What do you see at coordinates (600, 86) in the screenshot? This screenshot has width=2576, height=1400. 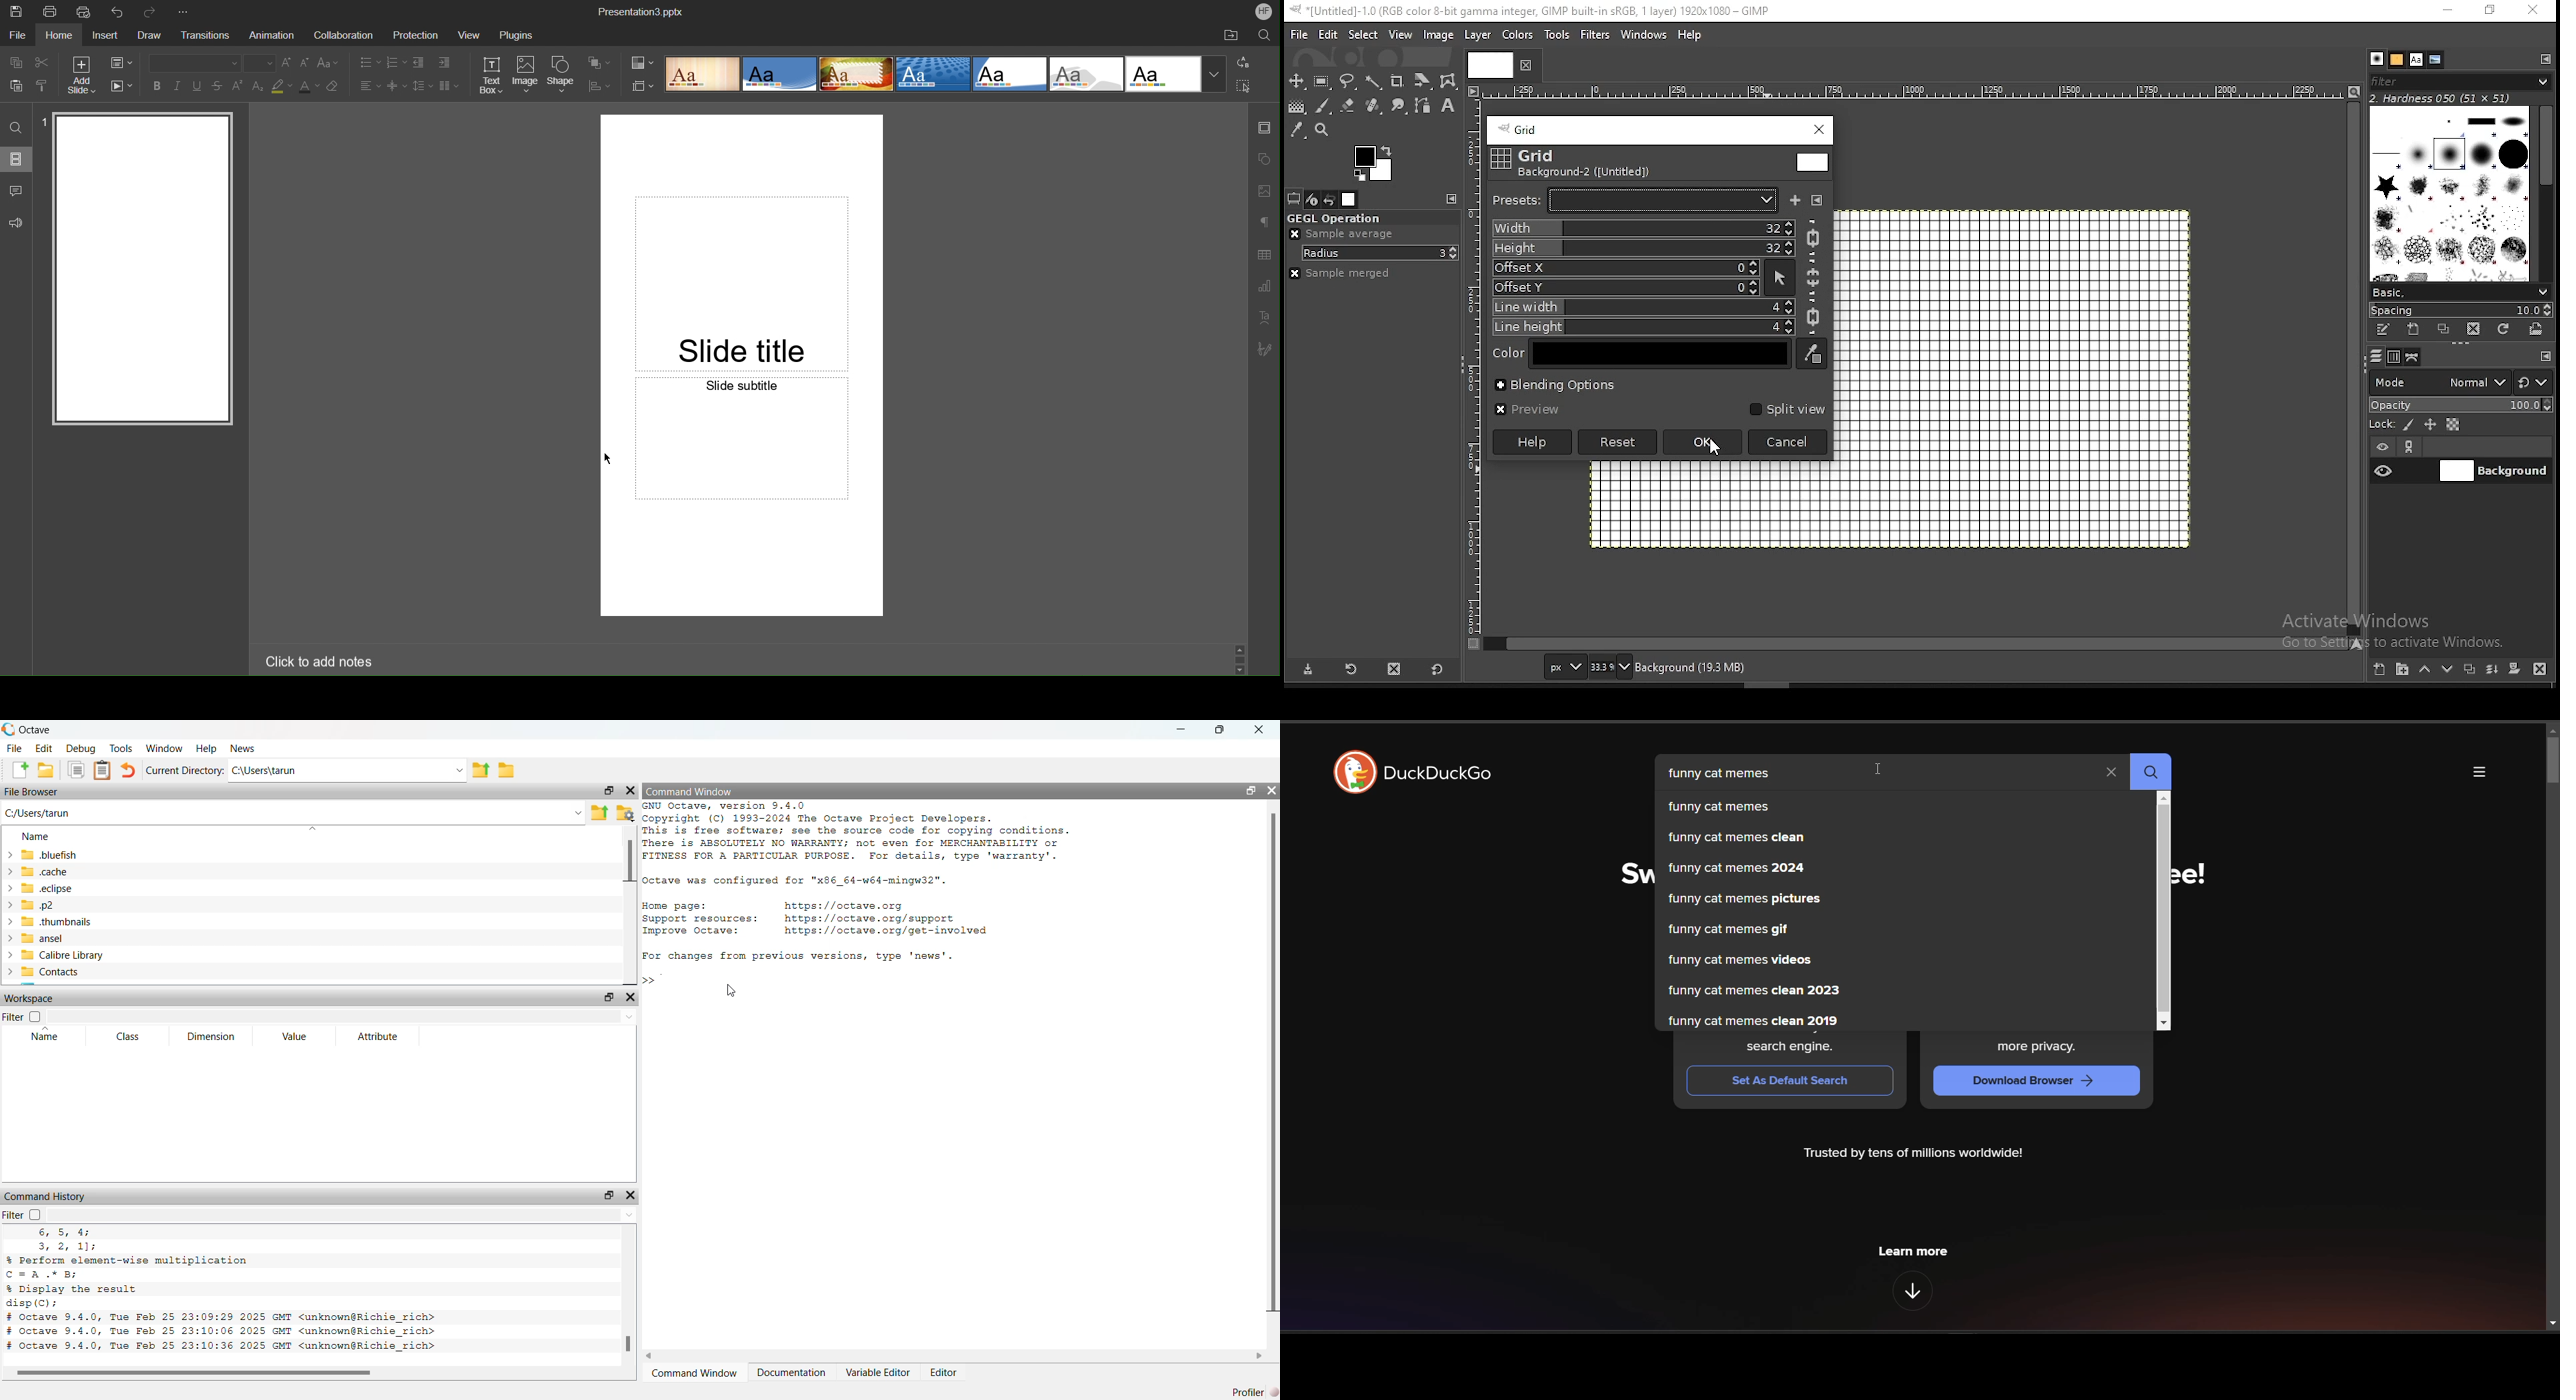 I see `Align` at bounding box center [600, 86].